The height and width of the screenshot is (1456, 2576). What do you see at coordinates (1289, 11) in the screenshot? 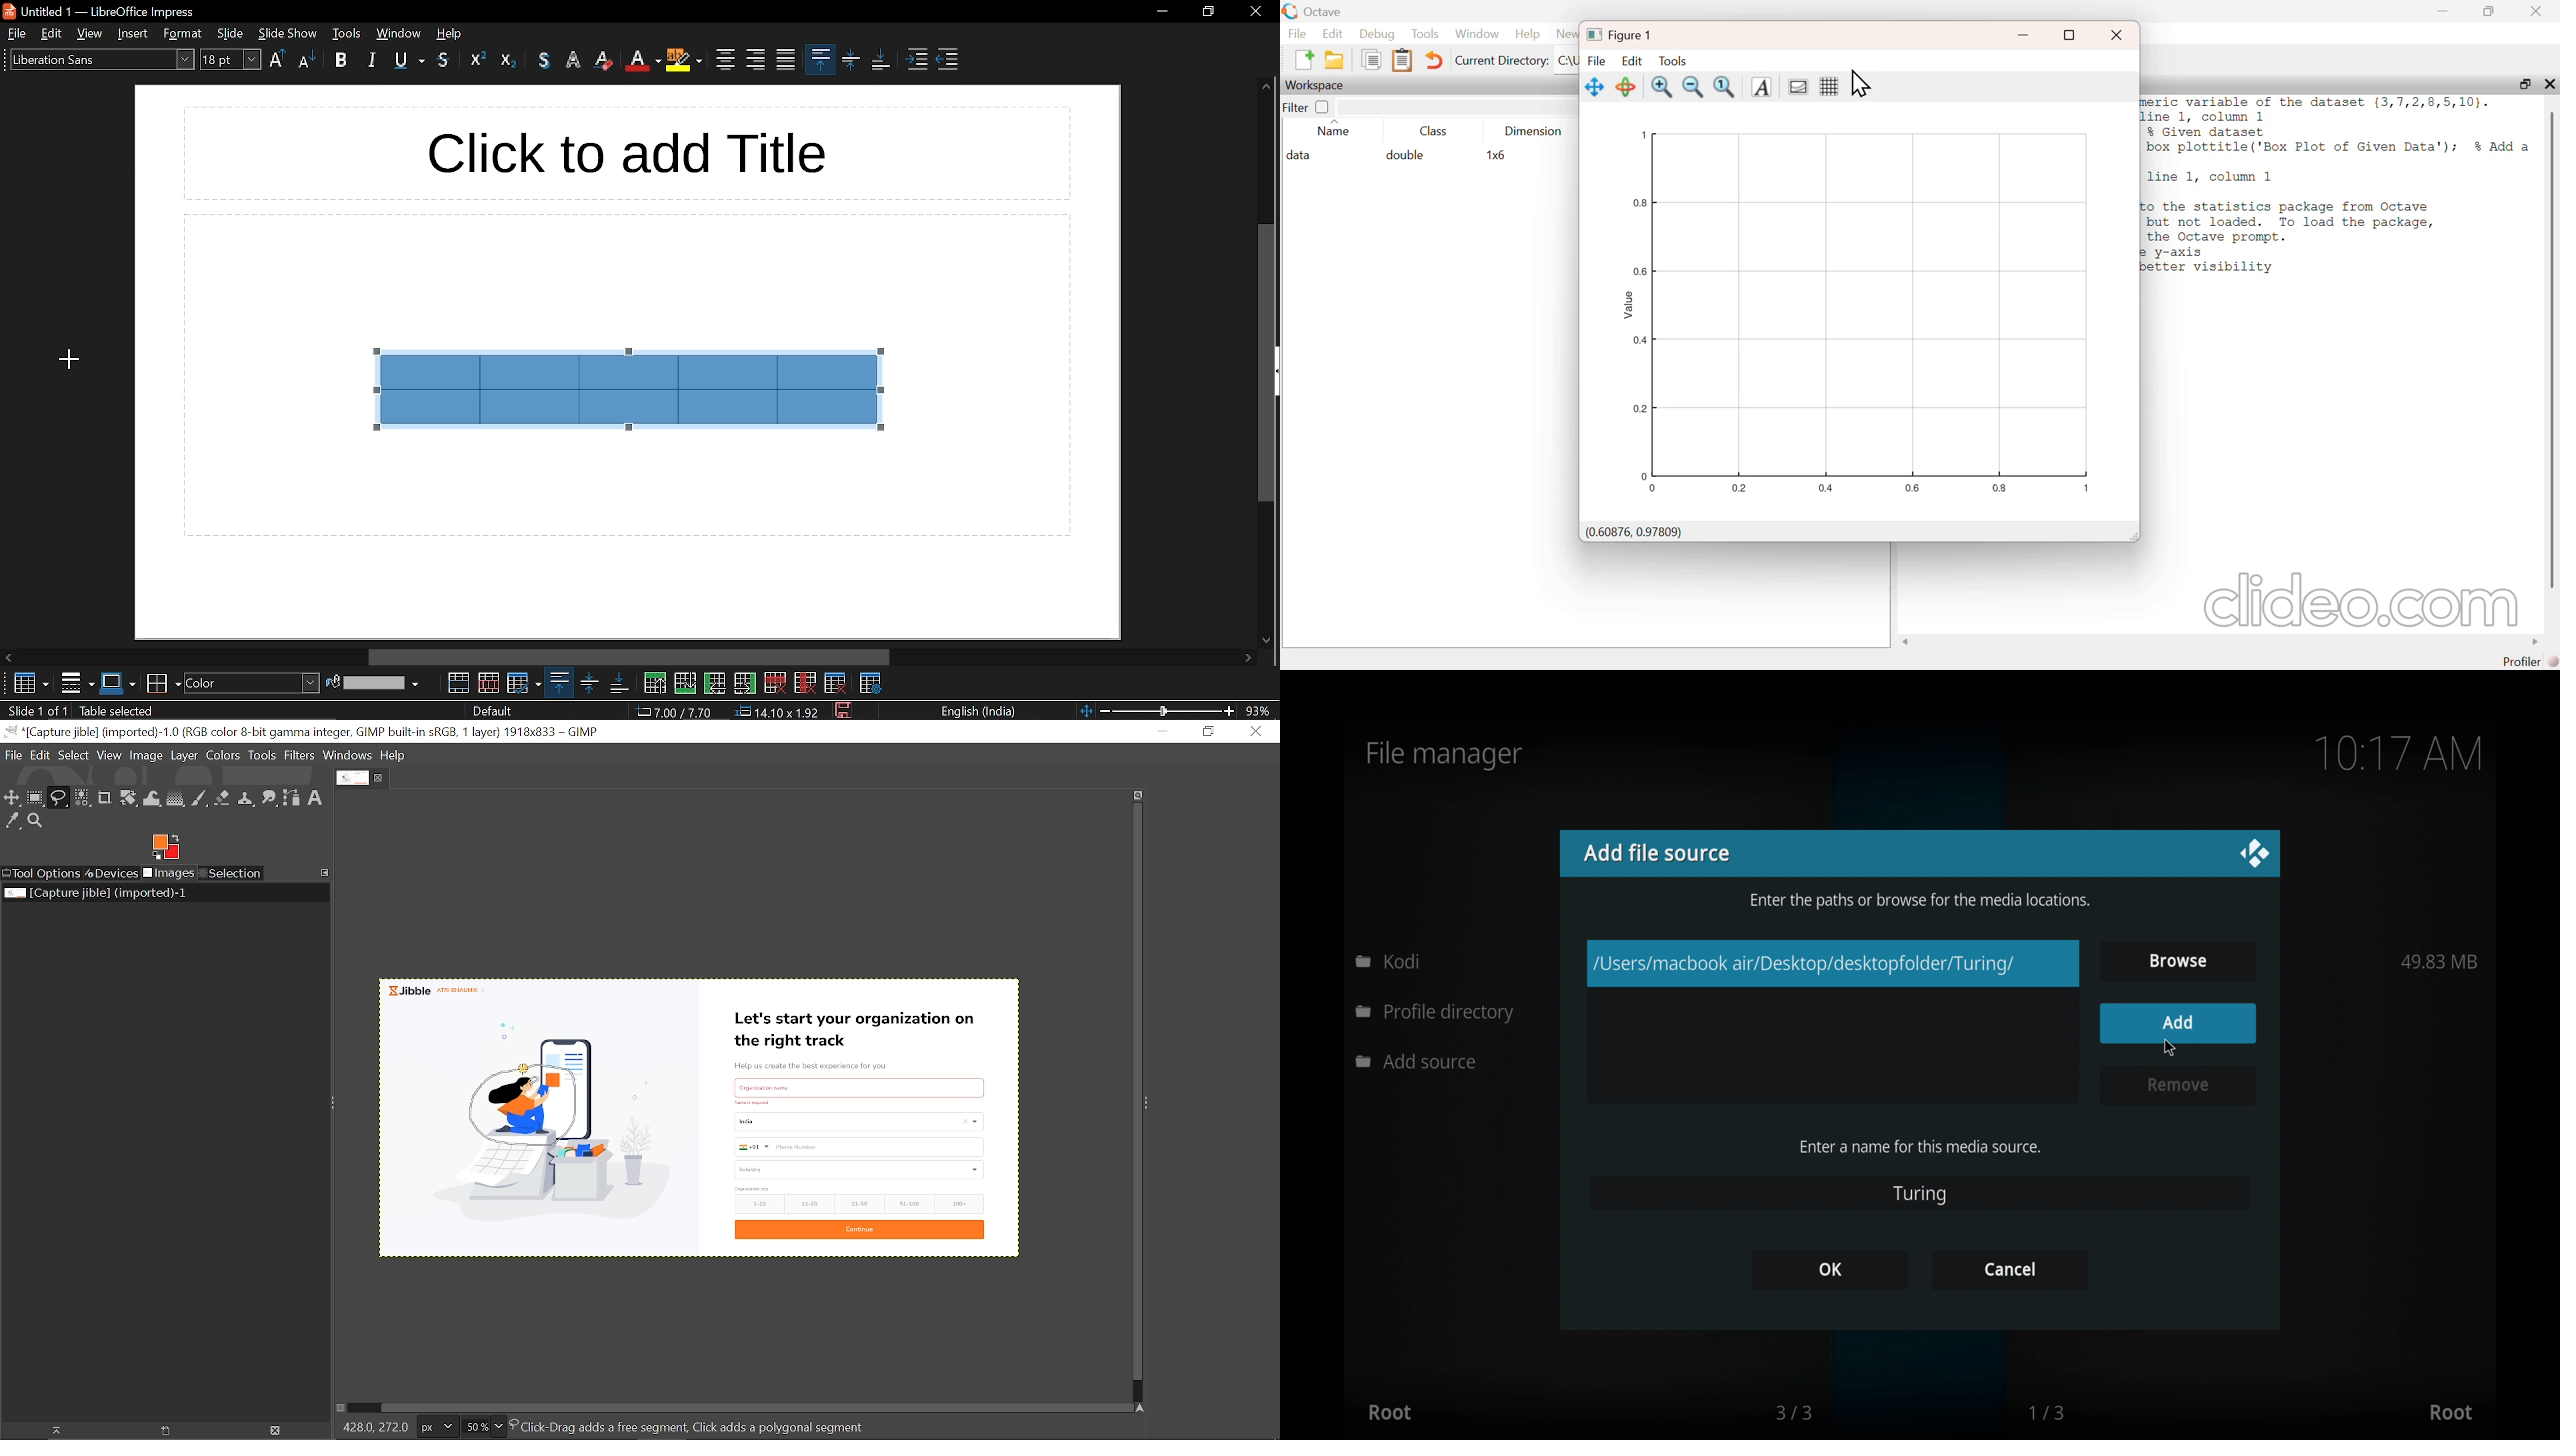
I see `logo` at bounding box center [1289, 11].